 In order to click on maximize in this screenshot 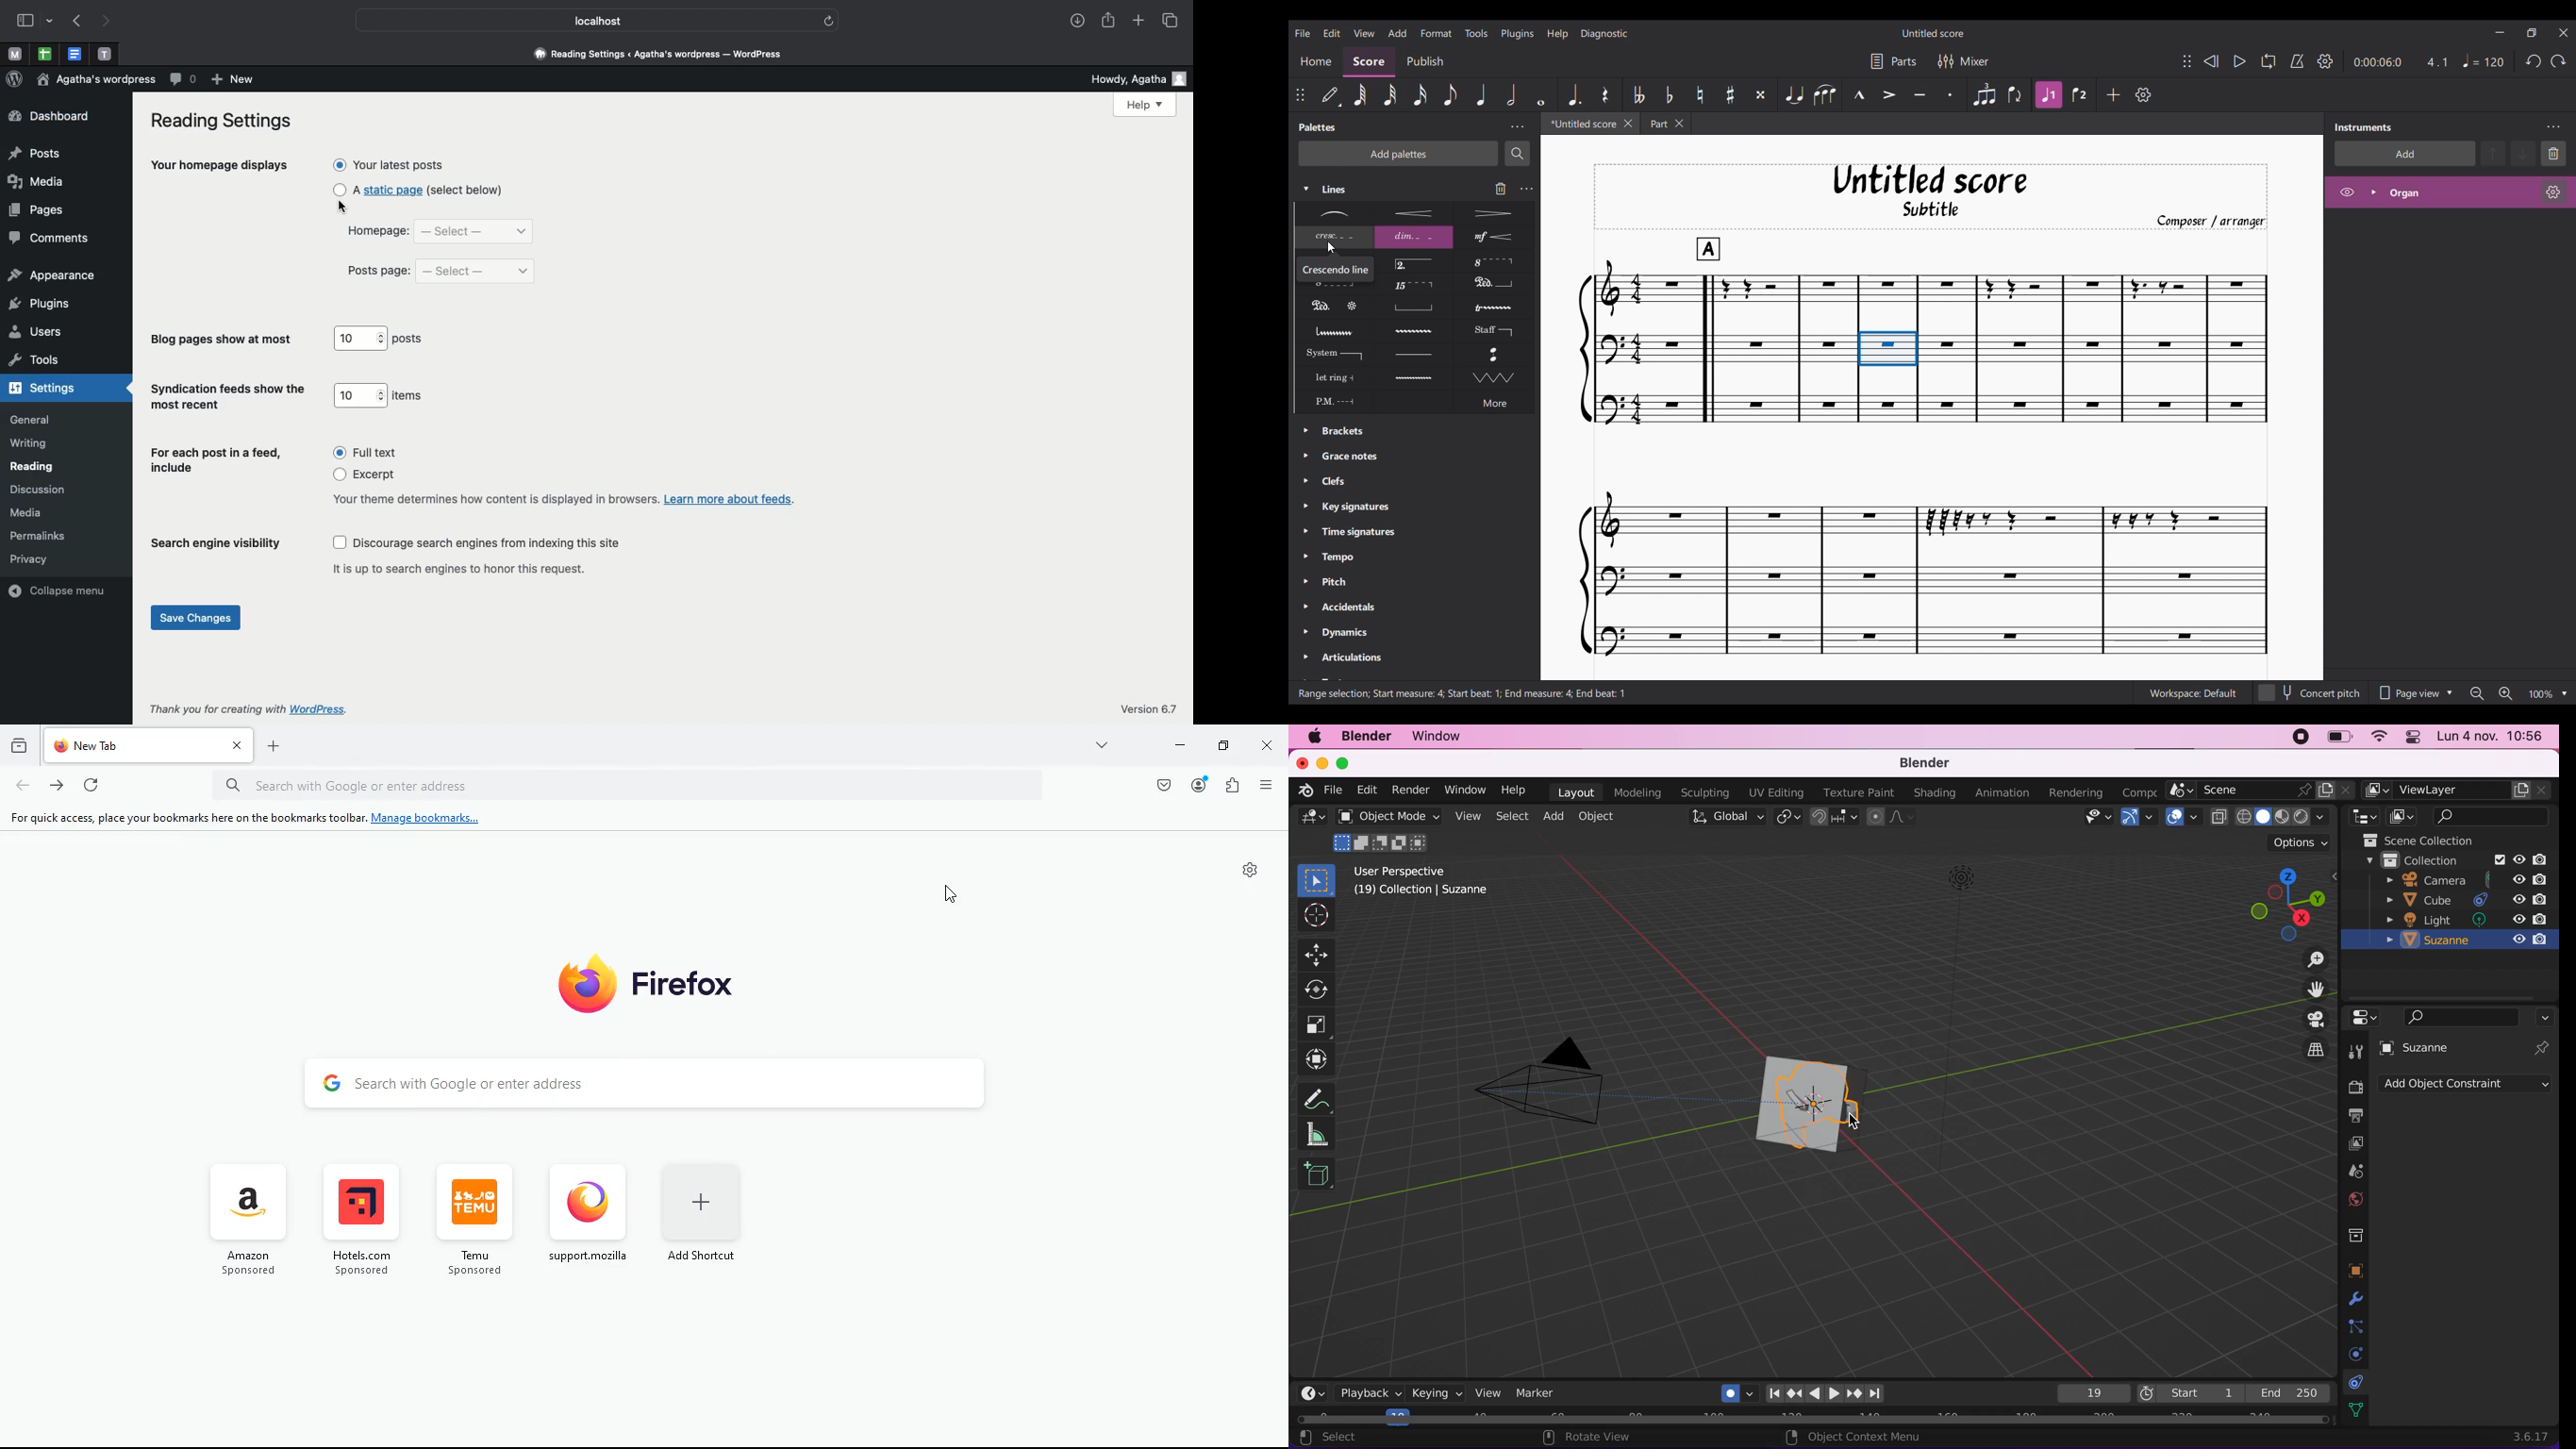, I will do `click(1222, 747)`.